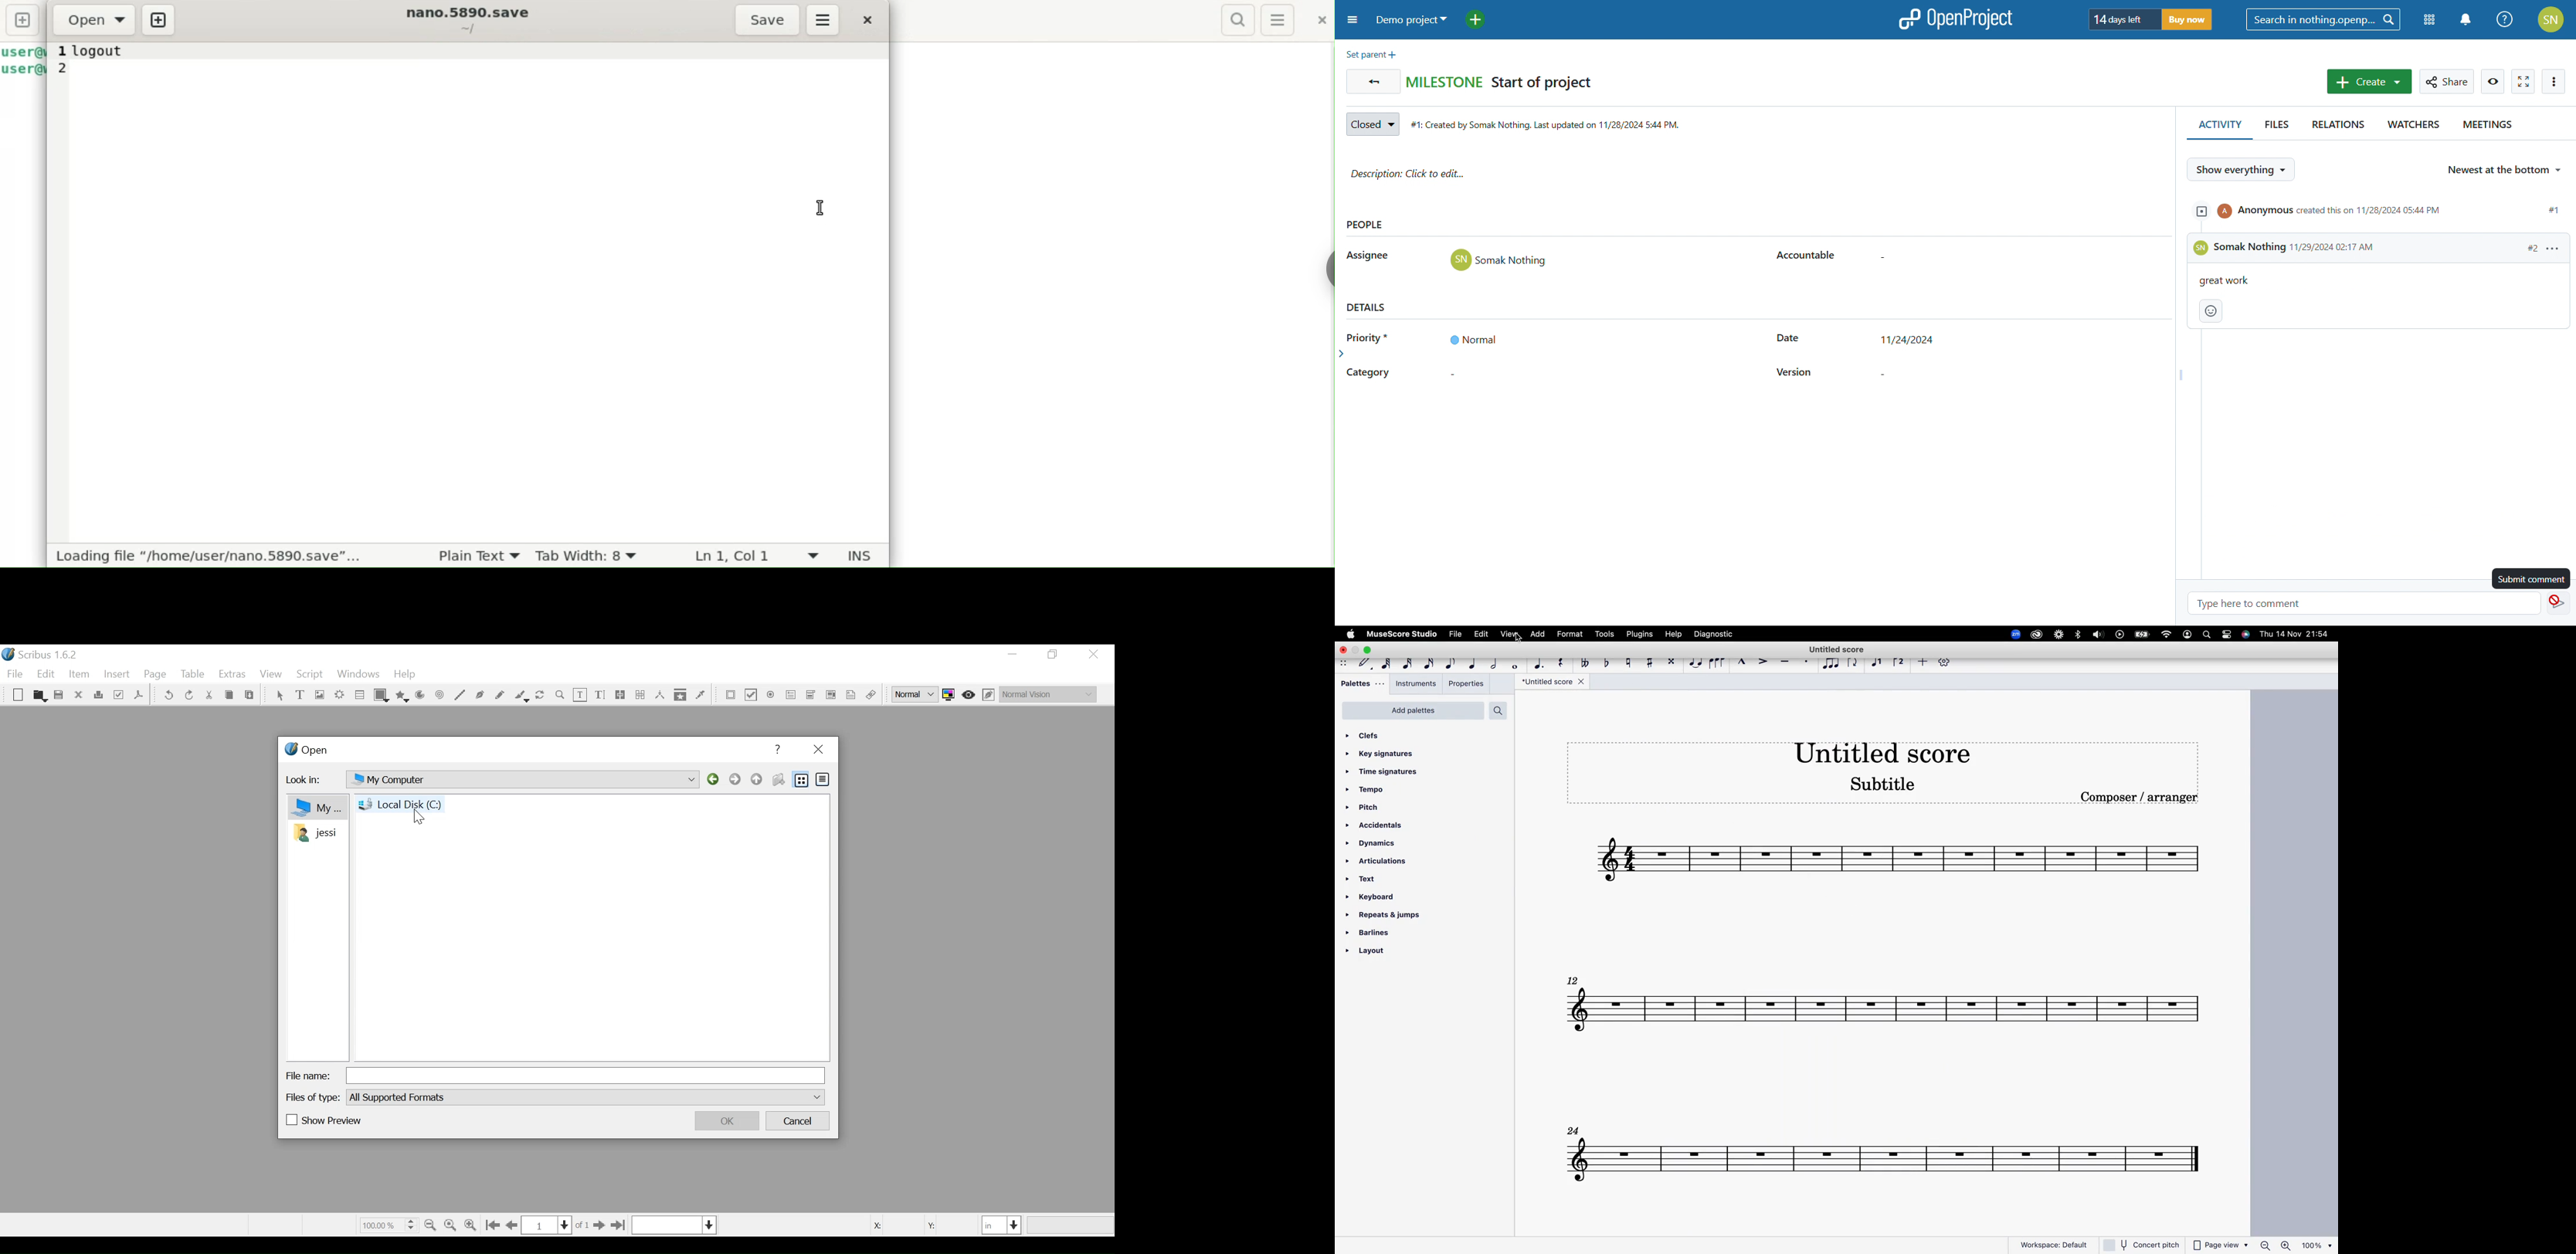 This screenshot has width=2576, height=1260. What do you see at coordinates (1388, 913) in the screenshot?
I see `repeats & jumps` at bounding box center [1388, 913].